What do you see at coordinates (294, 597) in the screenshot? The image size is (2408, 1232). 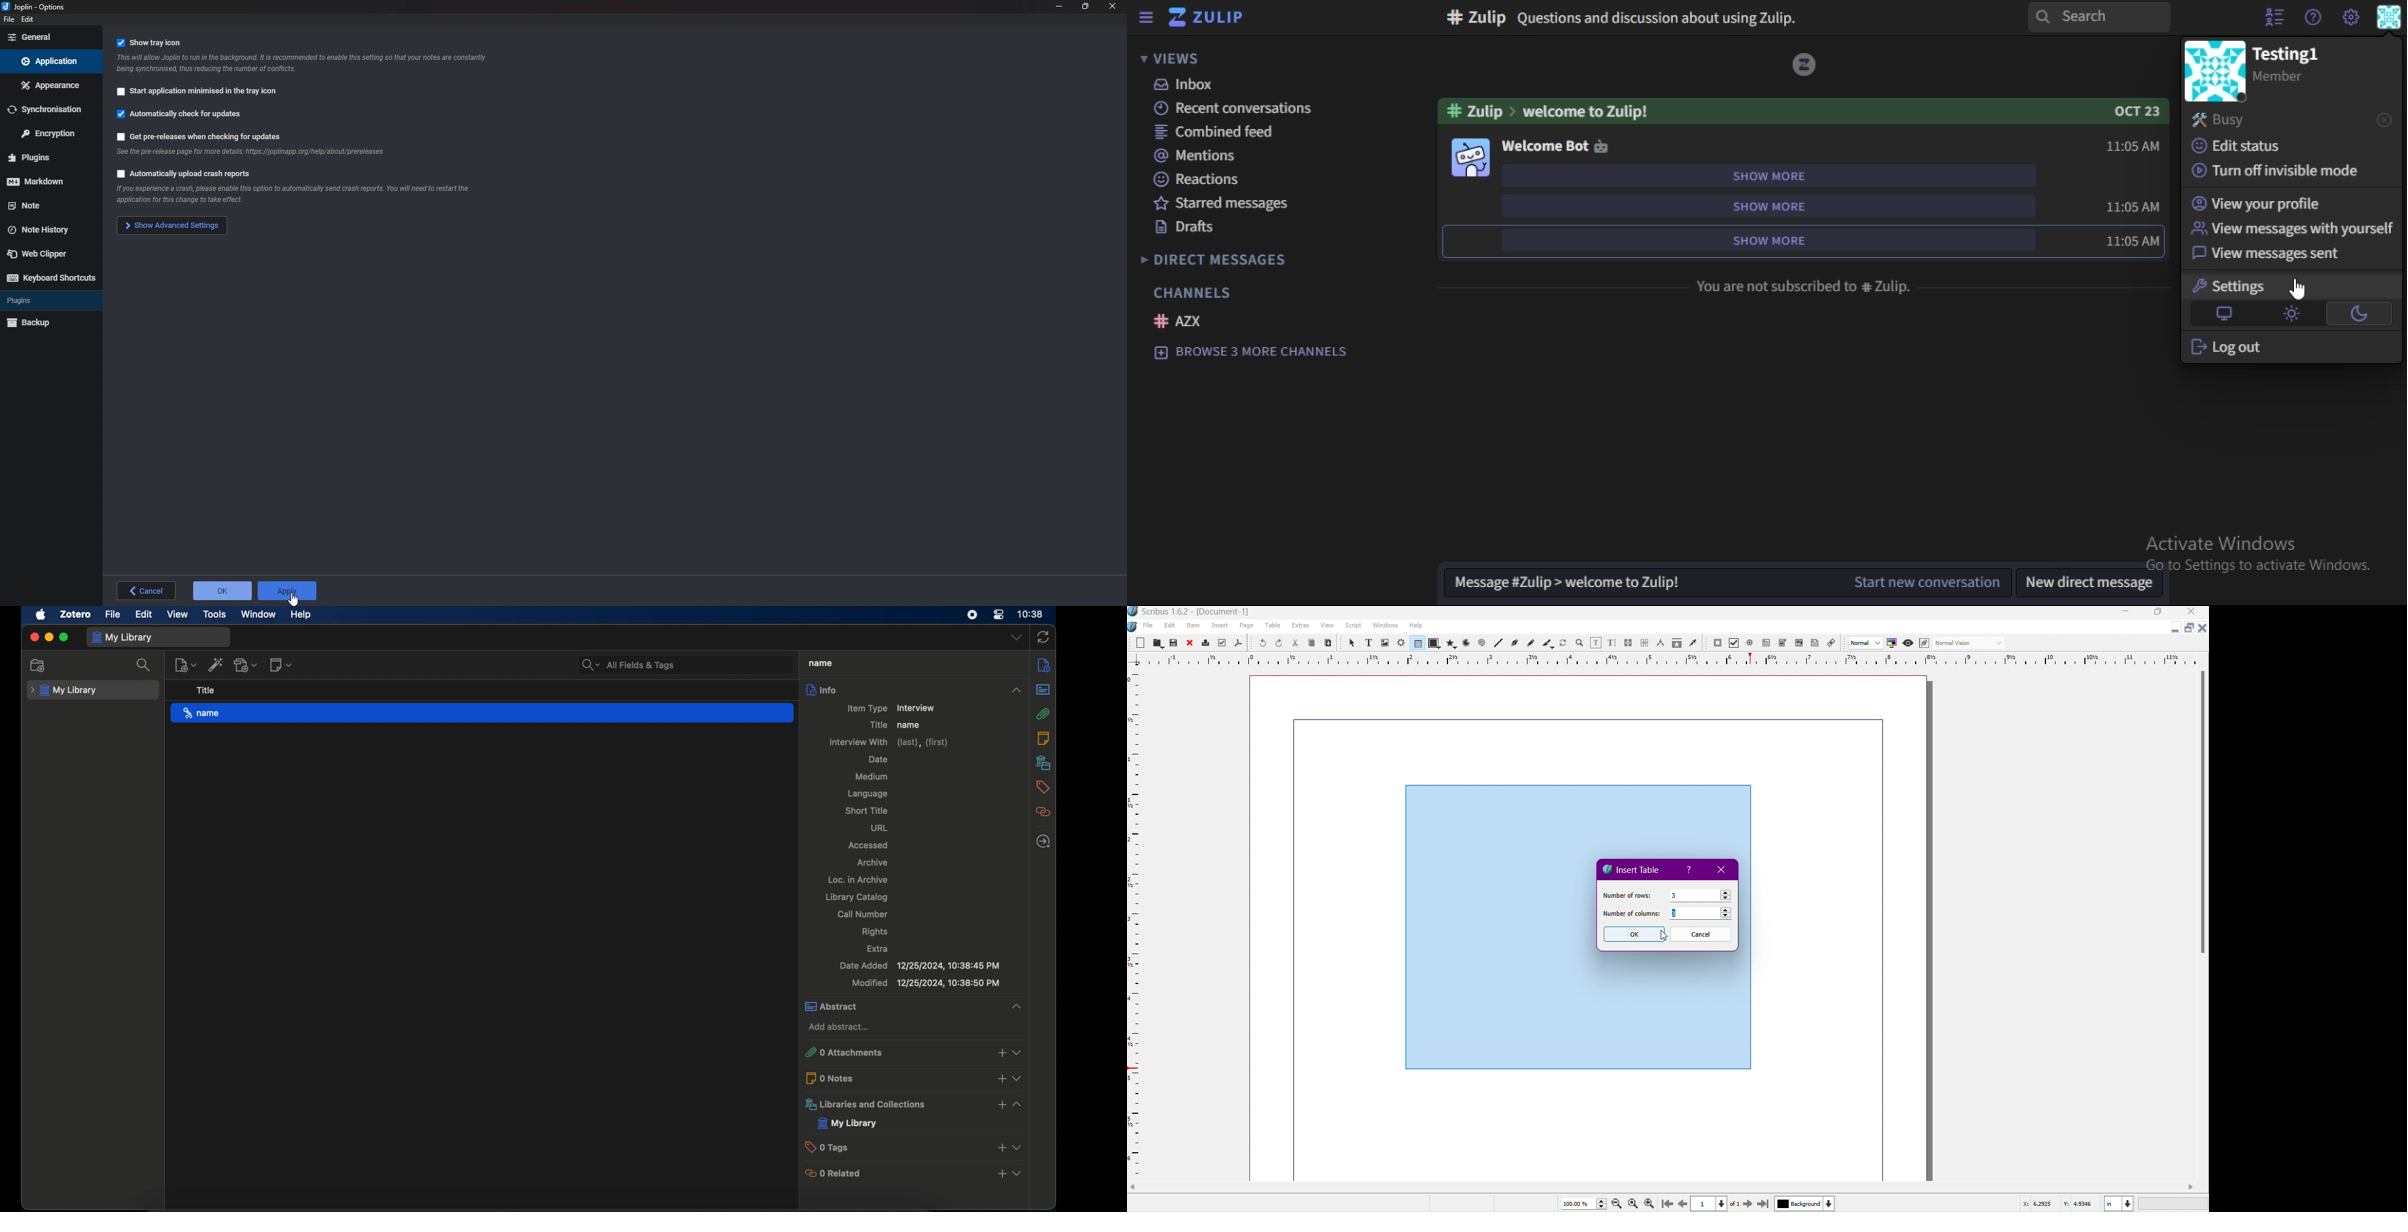 I see `cursor` at bounding box center [294, 597].